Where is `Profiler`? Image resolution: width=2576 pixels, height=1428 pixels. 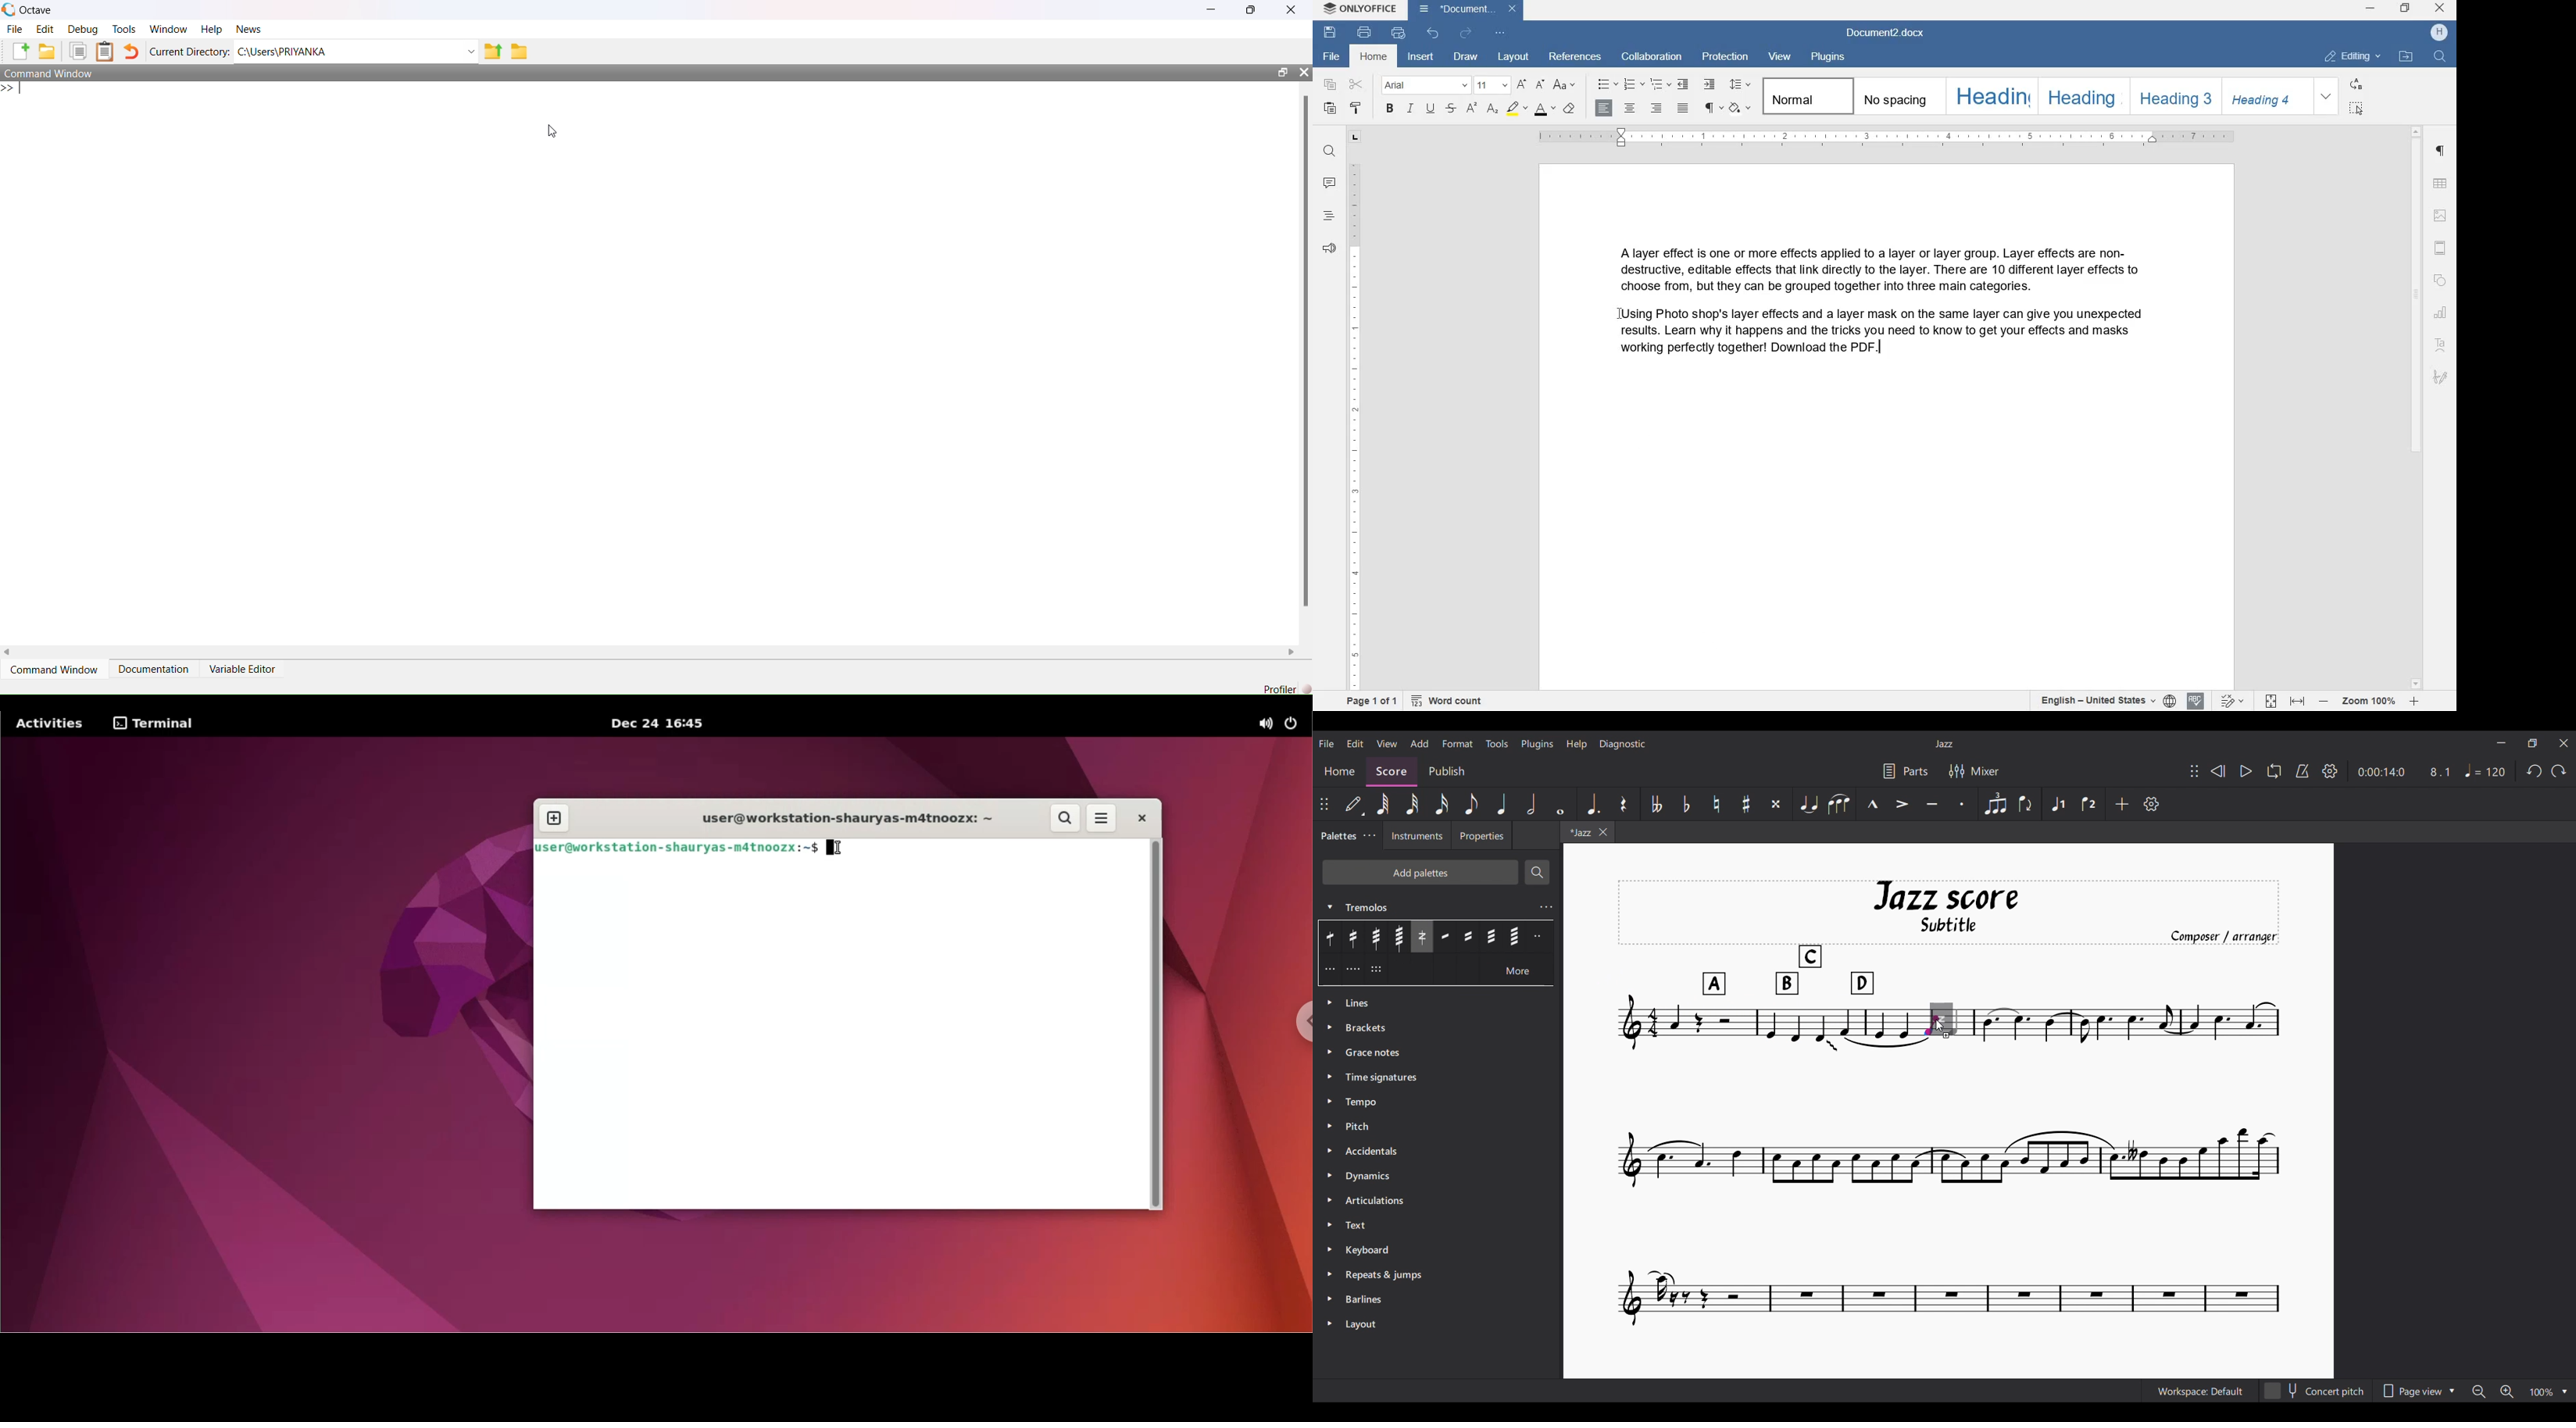 Profiler is located at coordinates (1280, 688).